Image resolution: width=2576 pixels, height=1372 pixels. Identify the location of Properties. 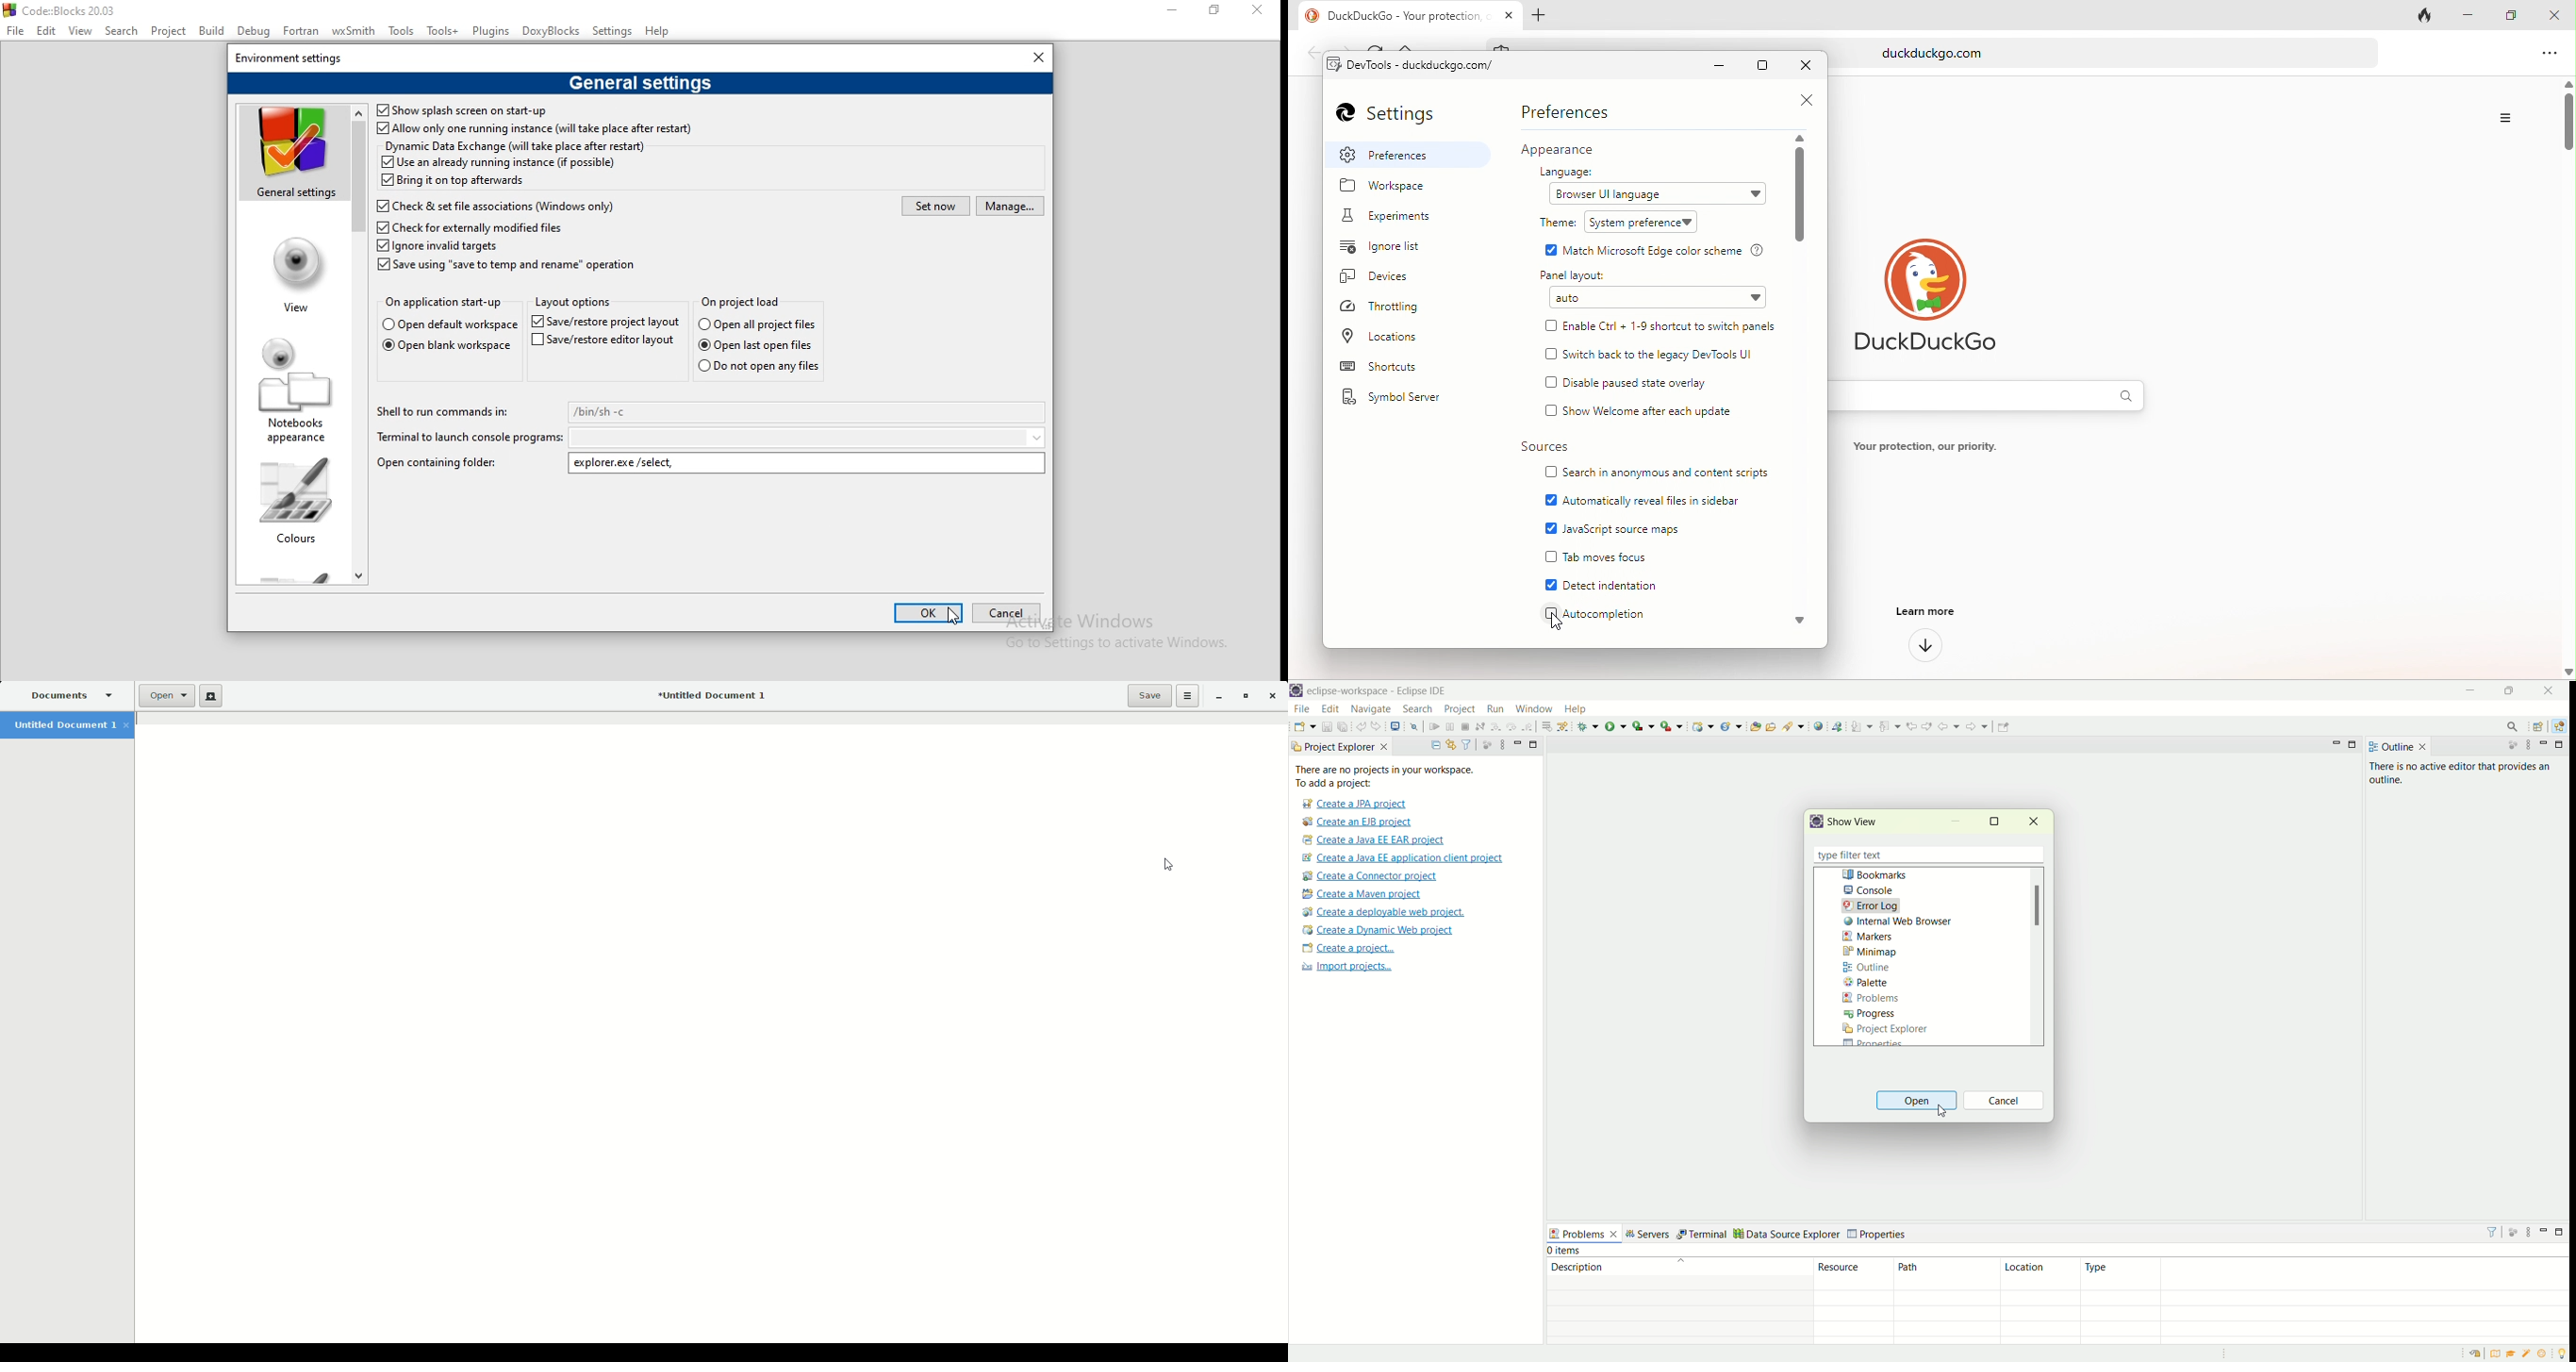
(1873, 1046).